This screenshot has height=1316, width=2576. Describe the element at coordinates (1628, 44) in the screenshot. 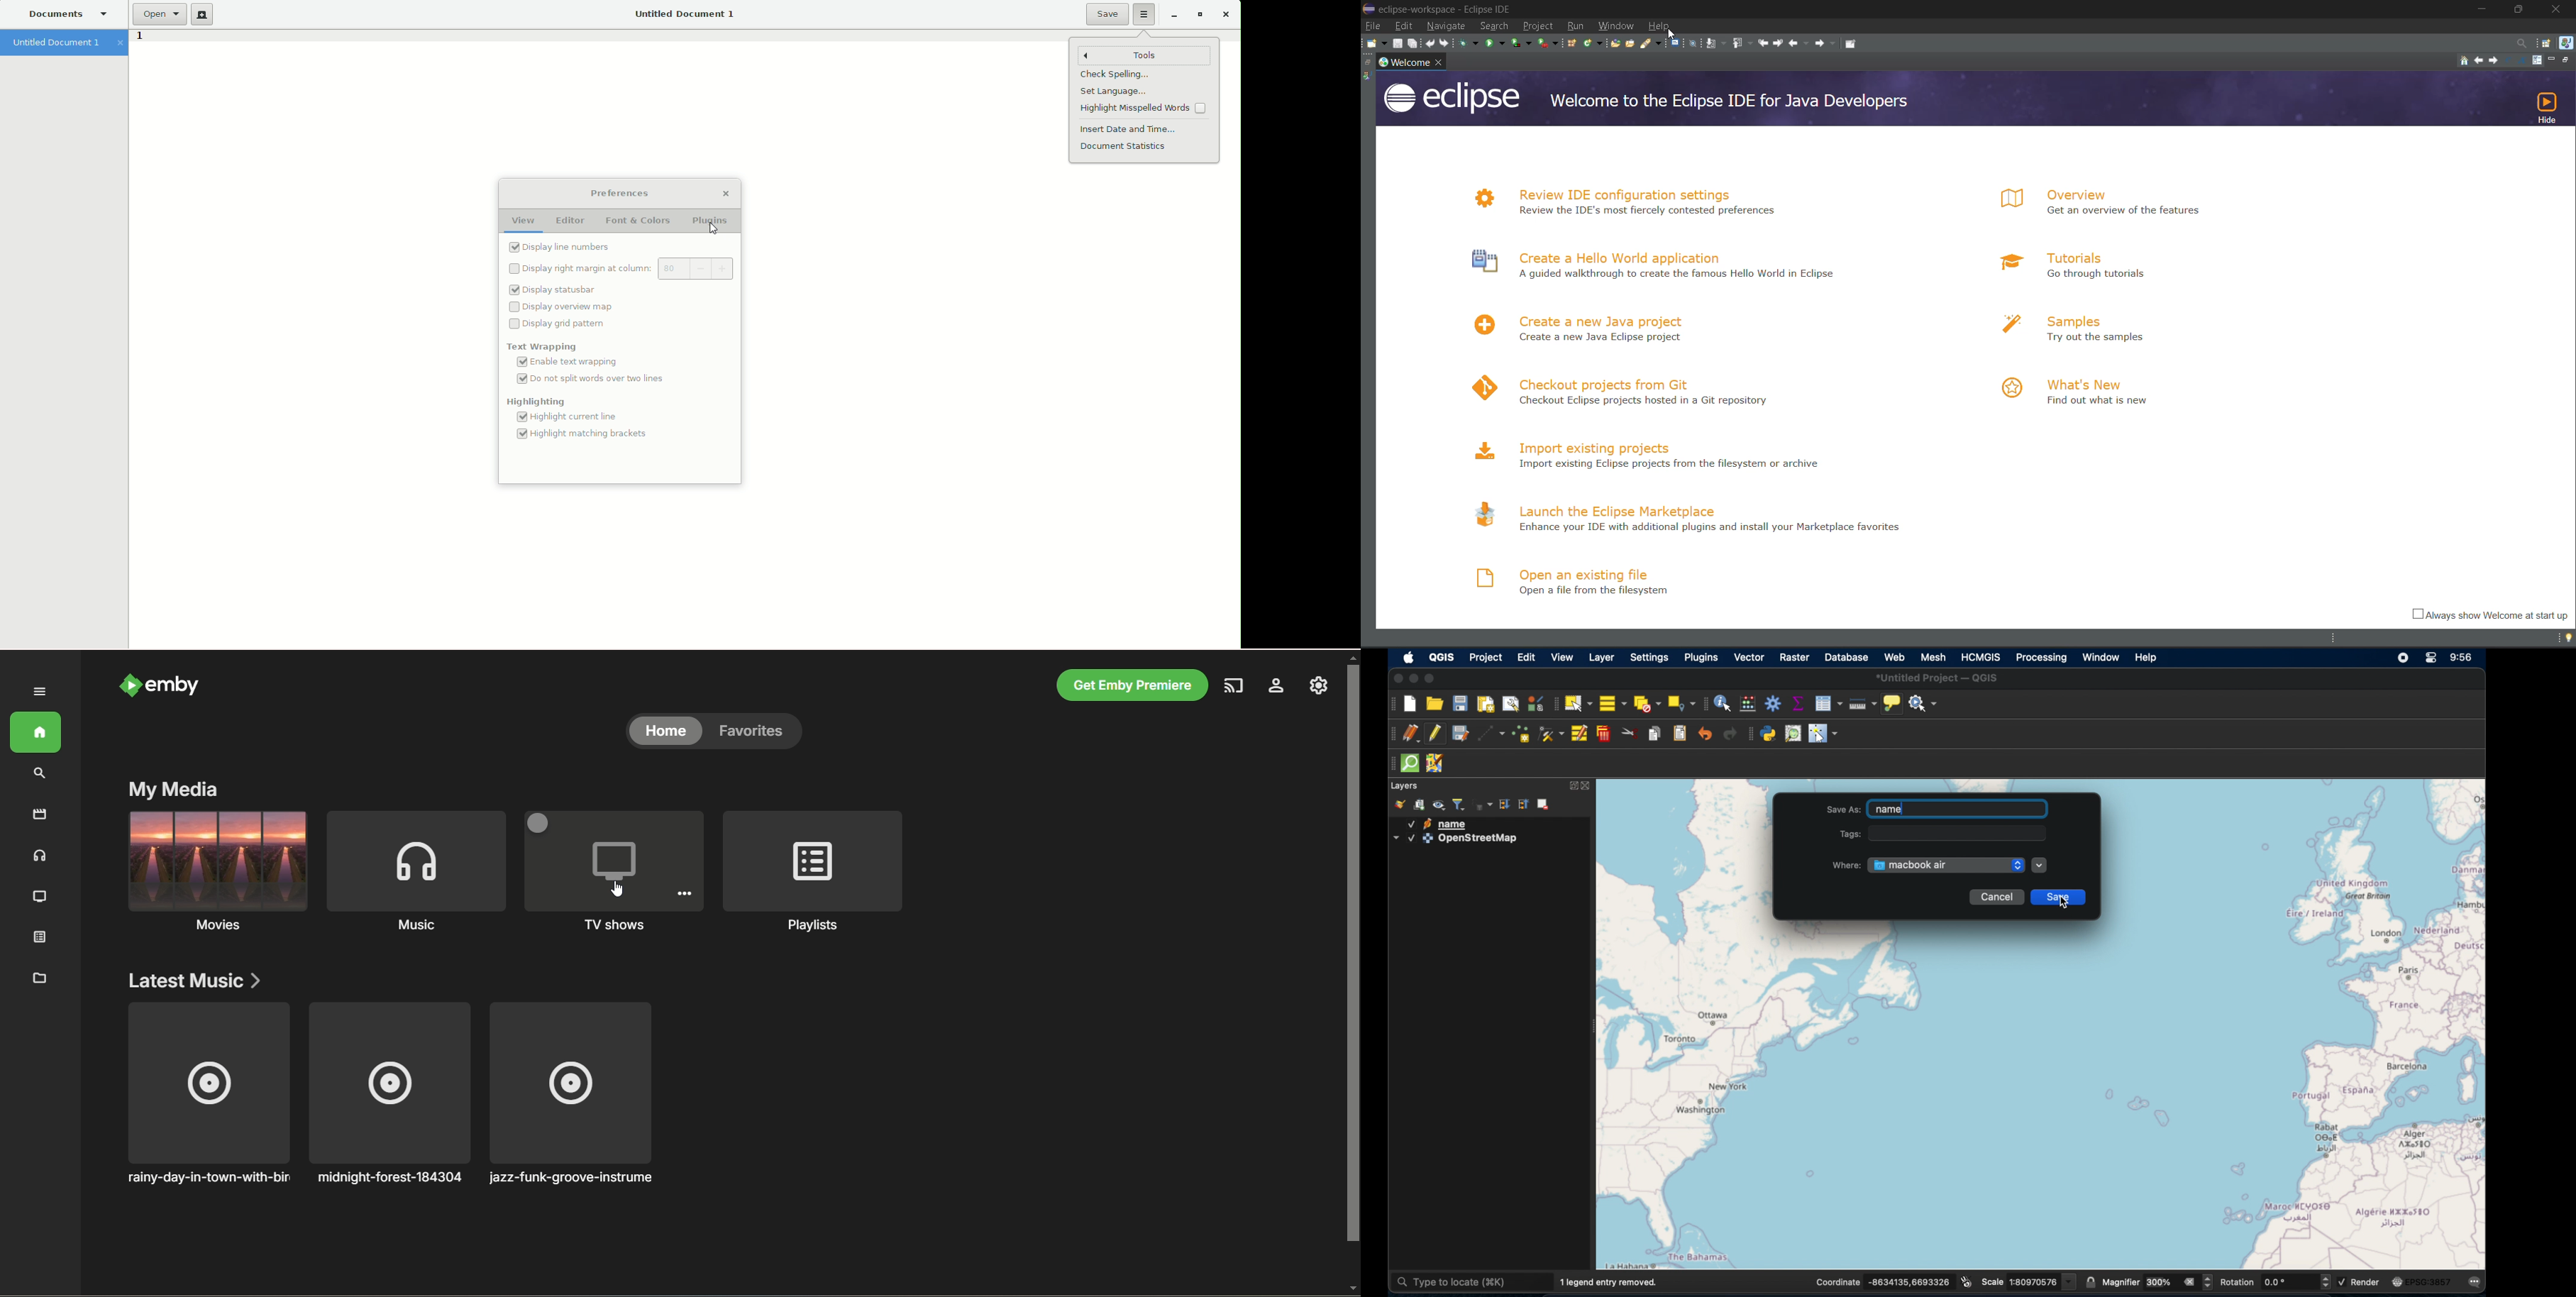

I see `open task` at that location.